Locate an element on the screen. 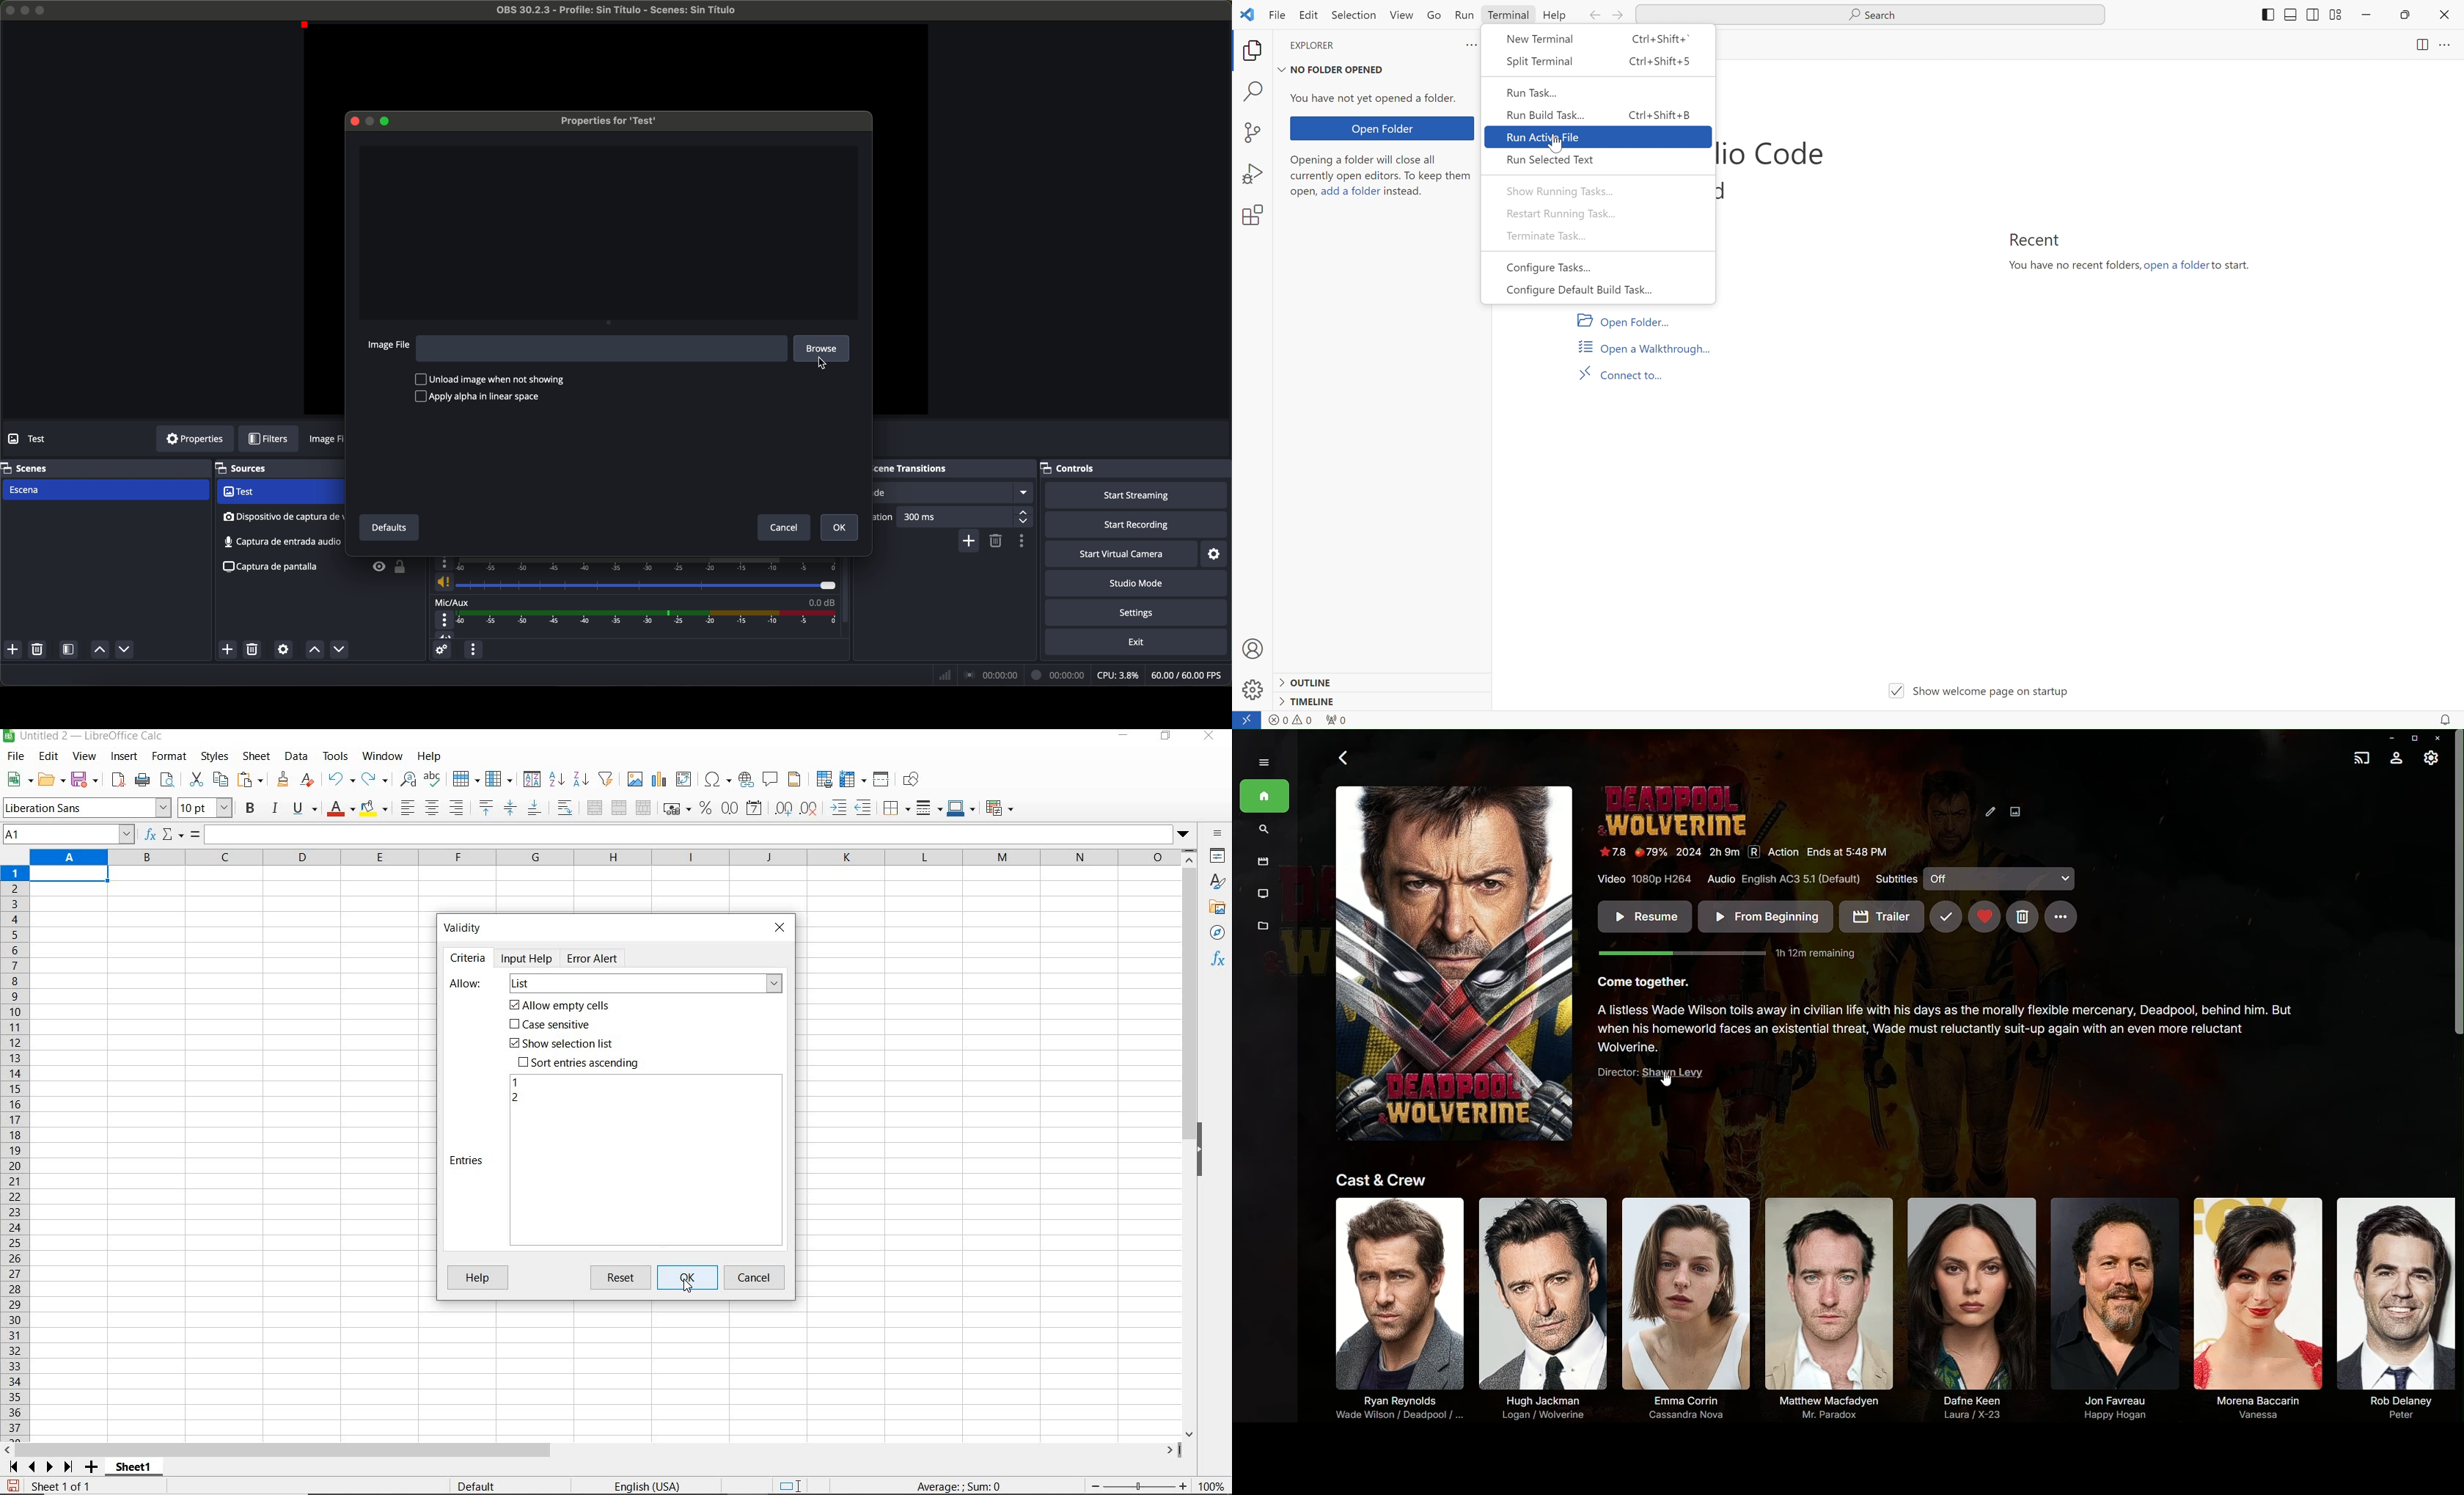 The width and height of the screenshot is (2464, 1512). cursor is located at coordinates (686, 1284).